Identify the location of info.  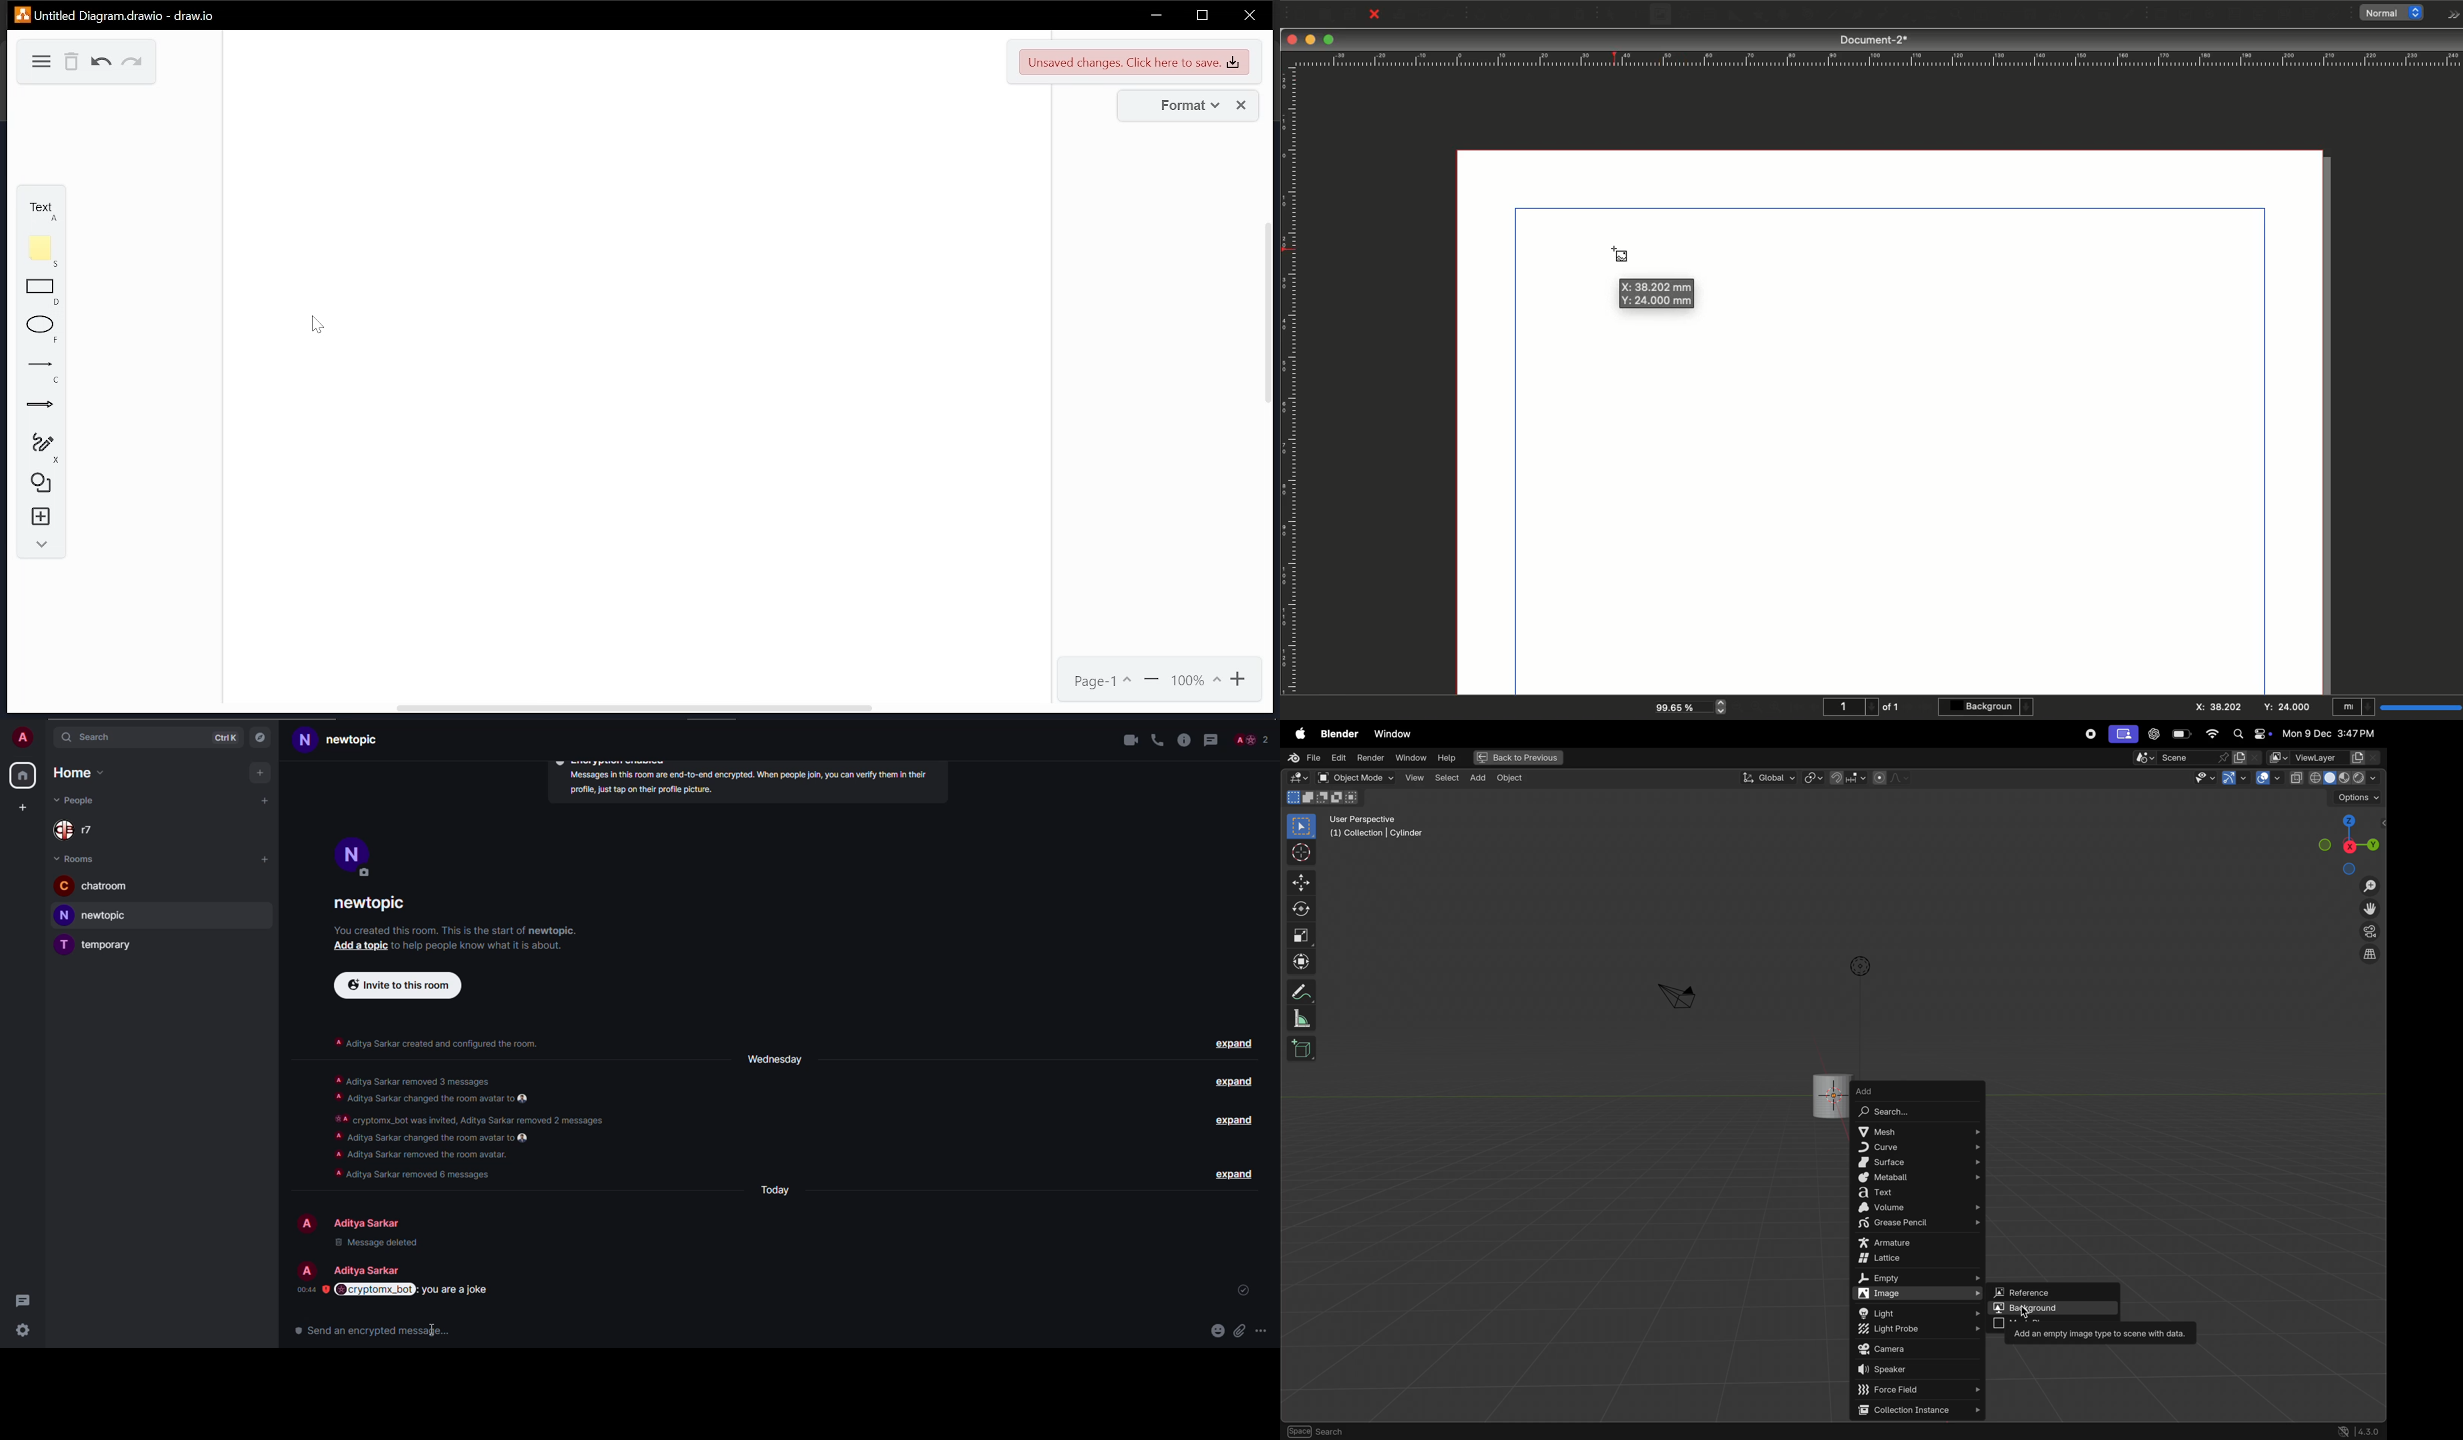
(477, 947).